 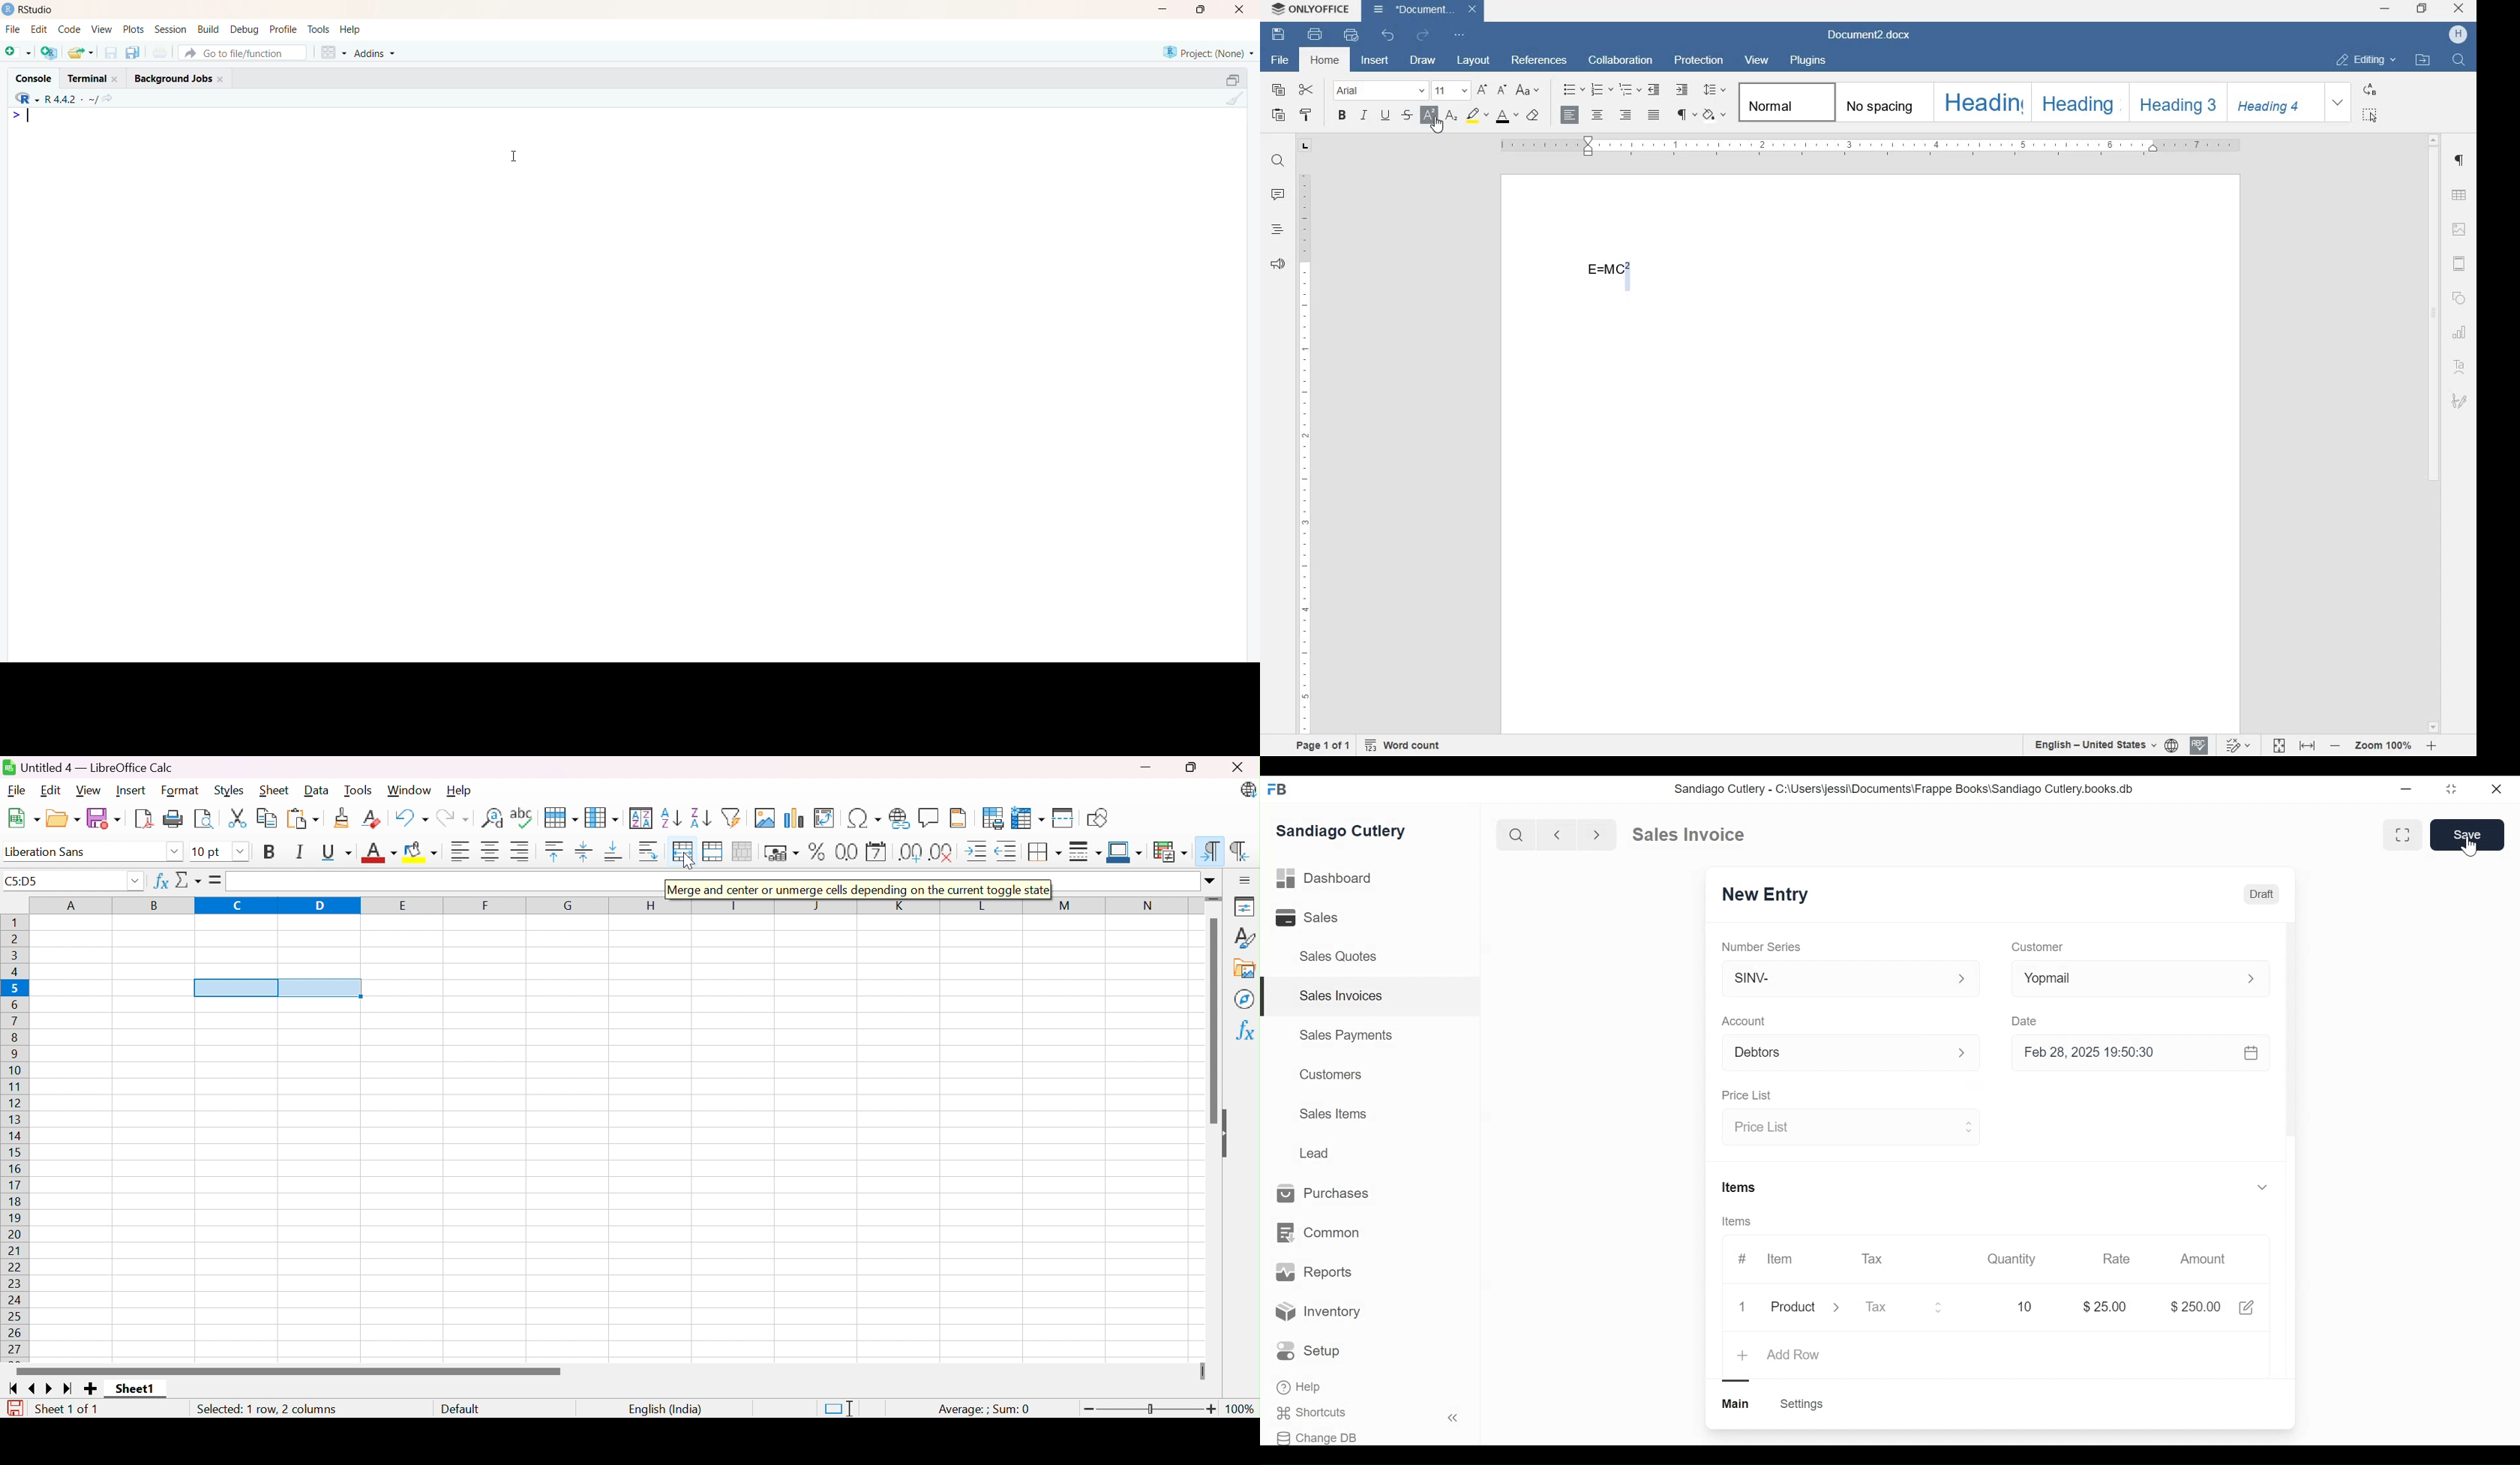 I want to click on copy, so click(x=1279, y=91).